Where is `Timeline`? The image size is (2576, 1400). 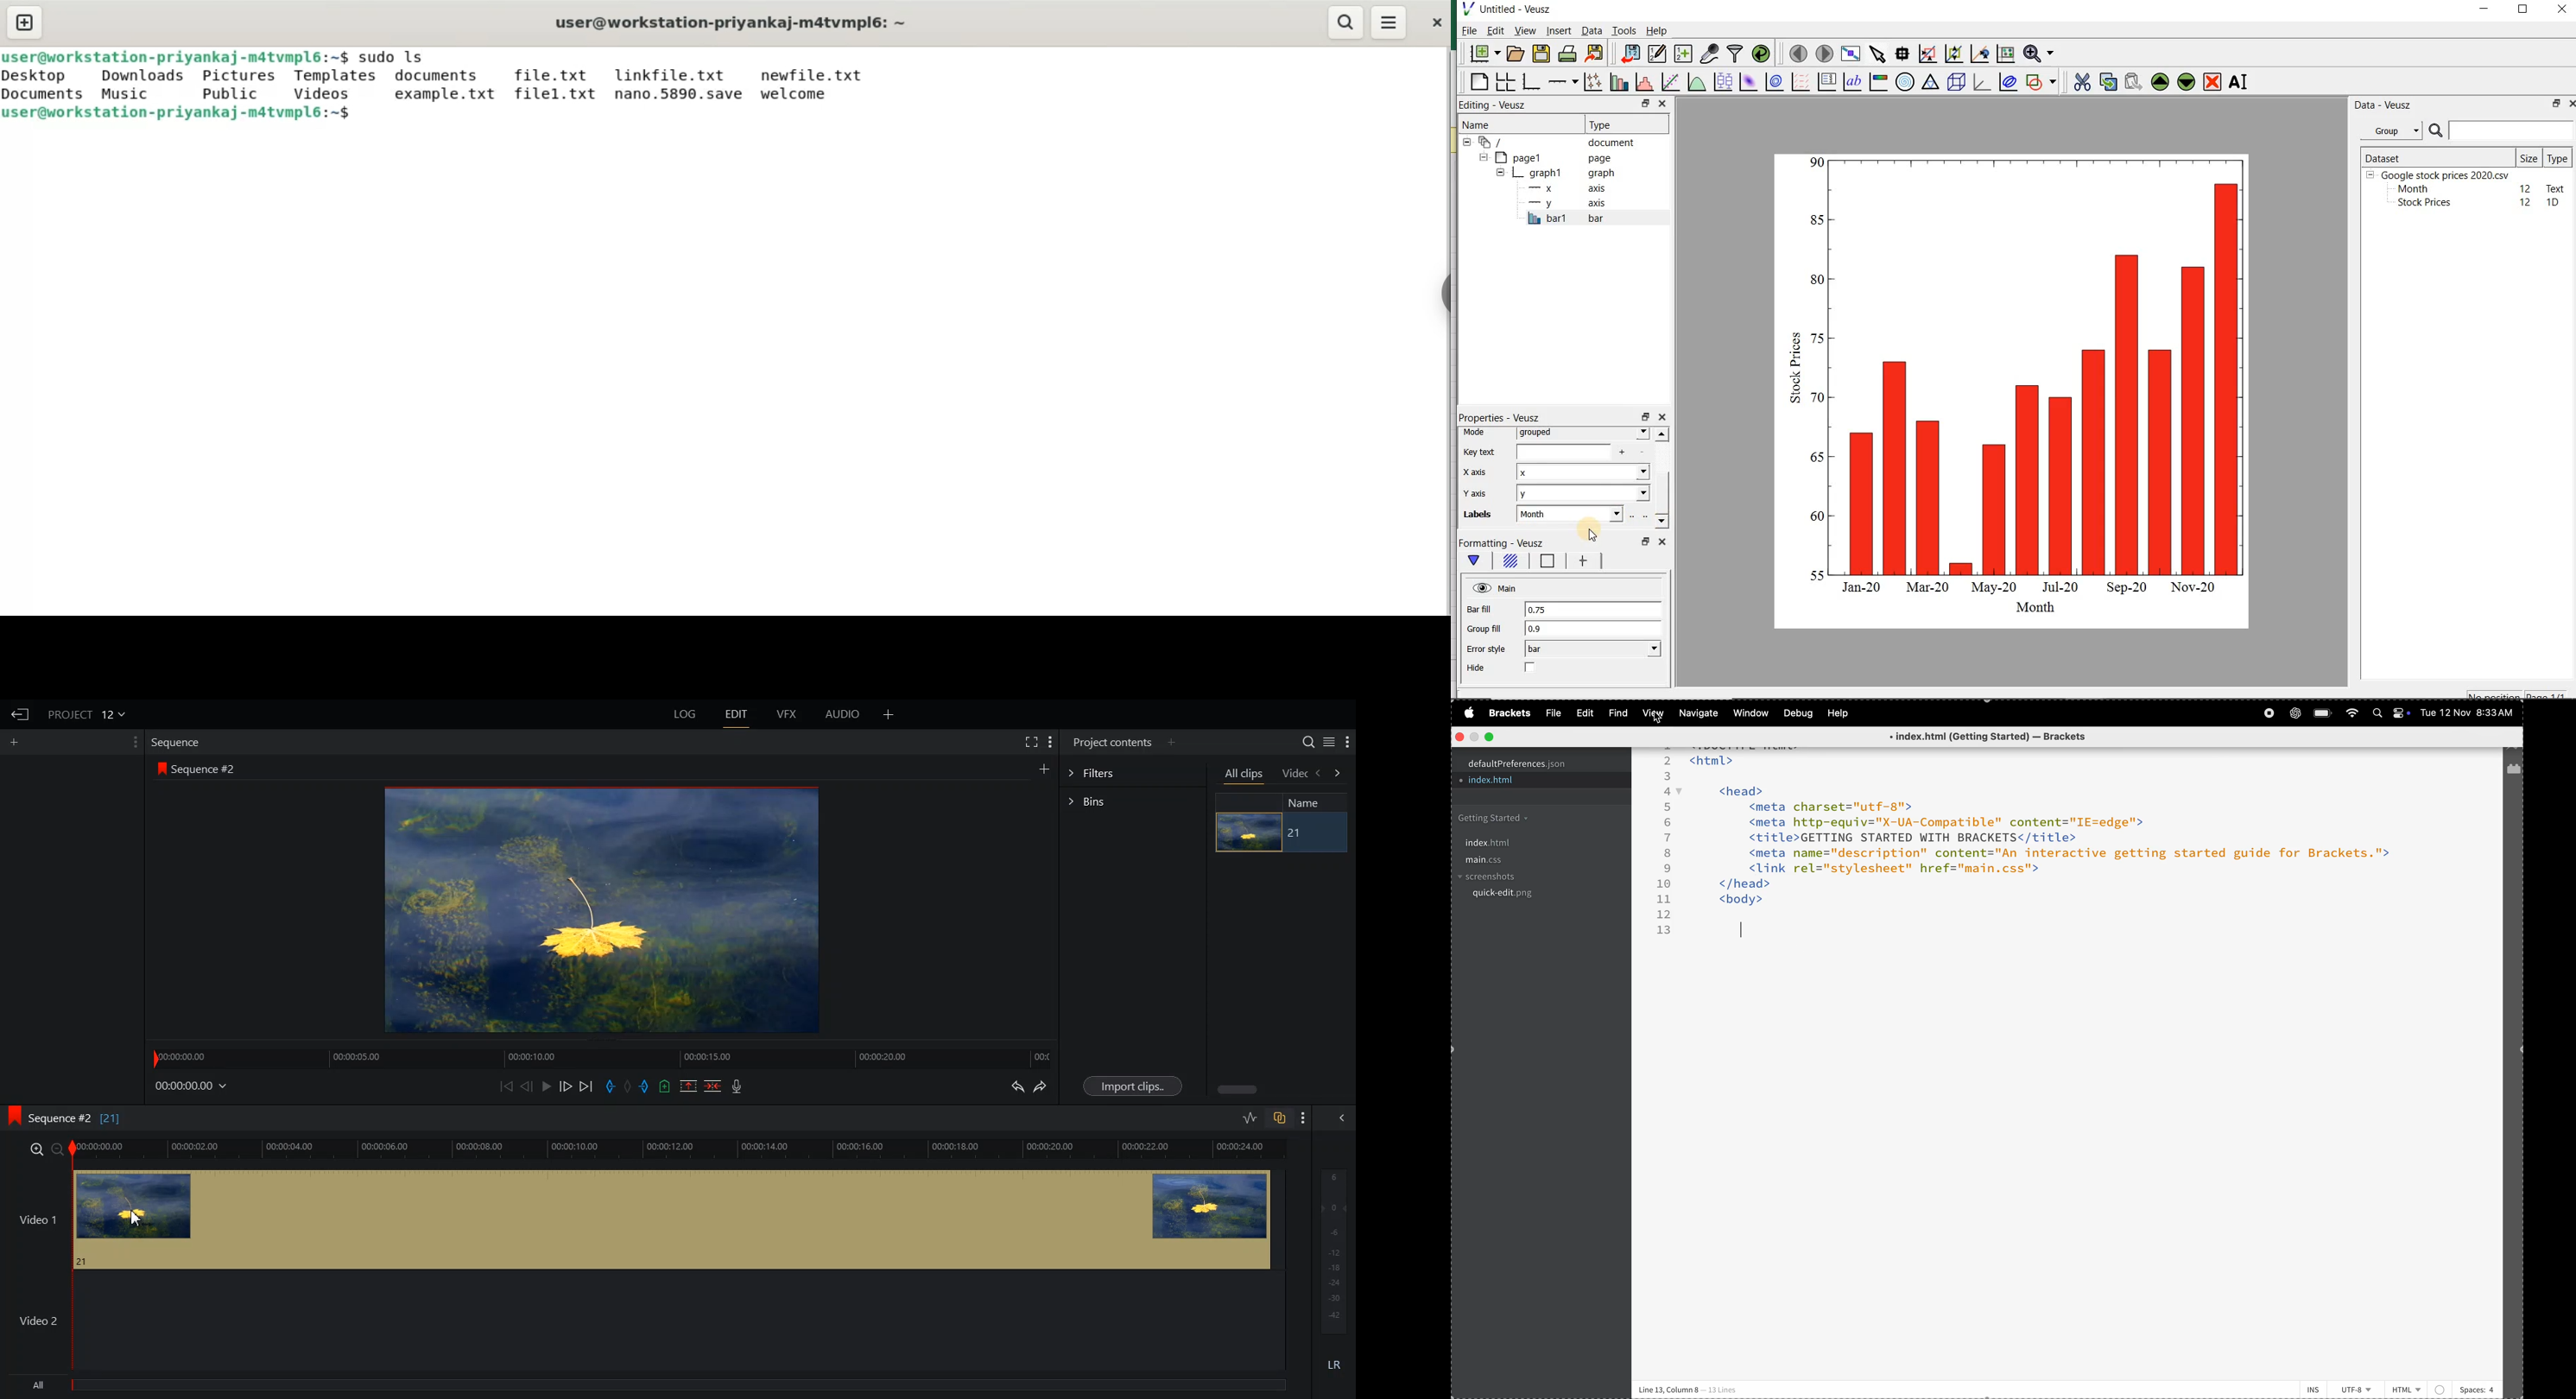
Timeline is located at coordinates (679, 1150).